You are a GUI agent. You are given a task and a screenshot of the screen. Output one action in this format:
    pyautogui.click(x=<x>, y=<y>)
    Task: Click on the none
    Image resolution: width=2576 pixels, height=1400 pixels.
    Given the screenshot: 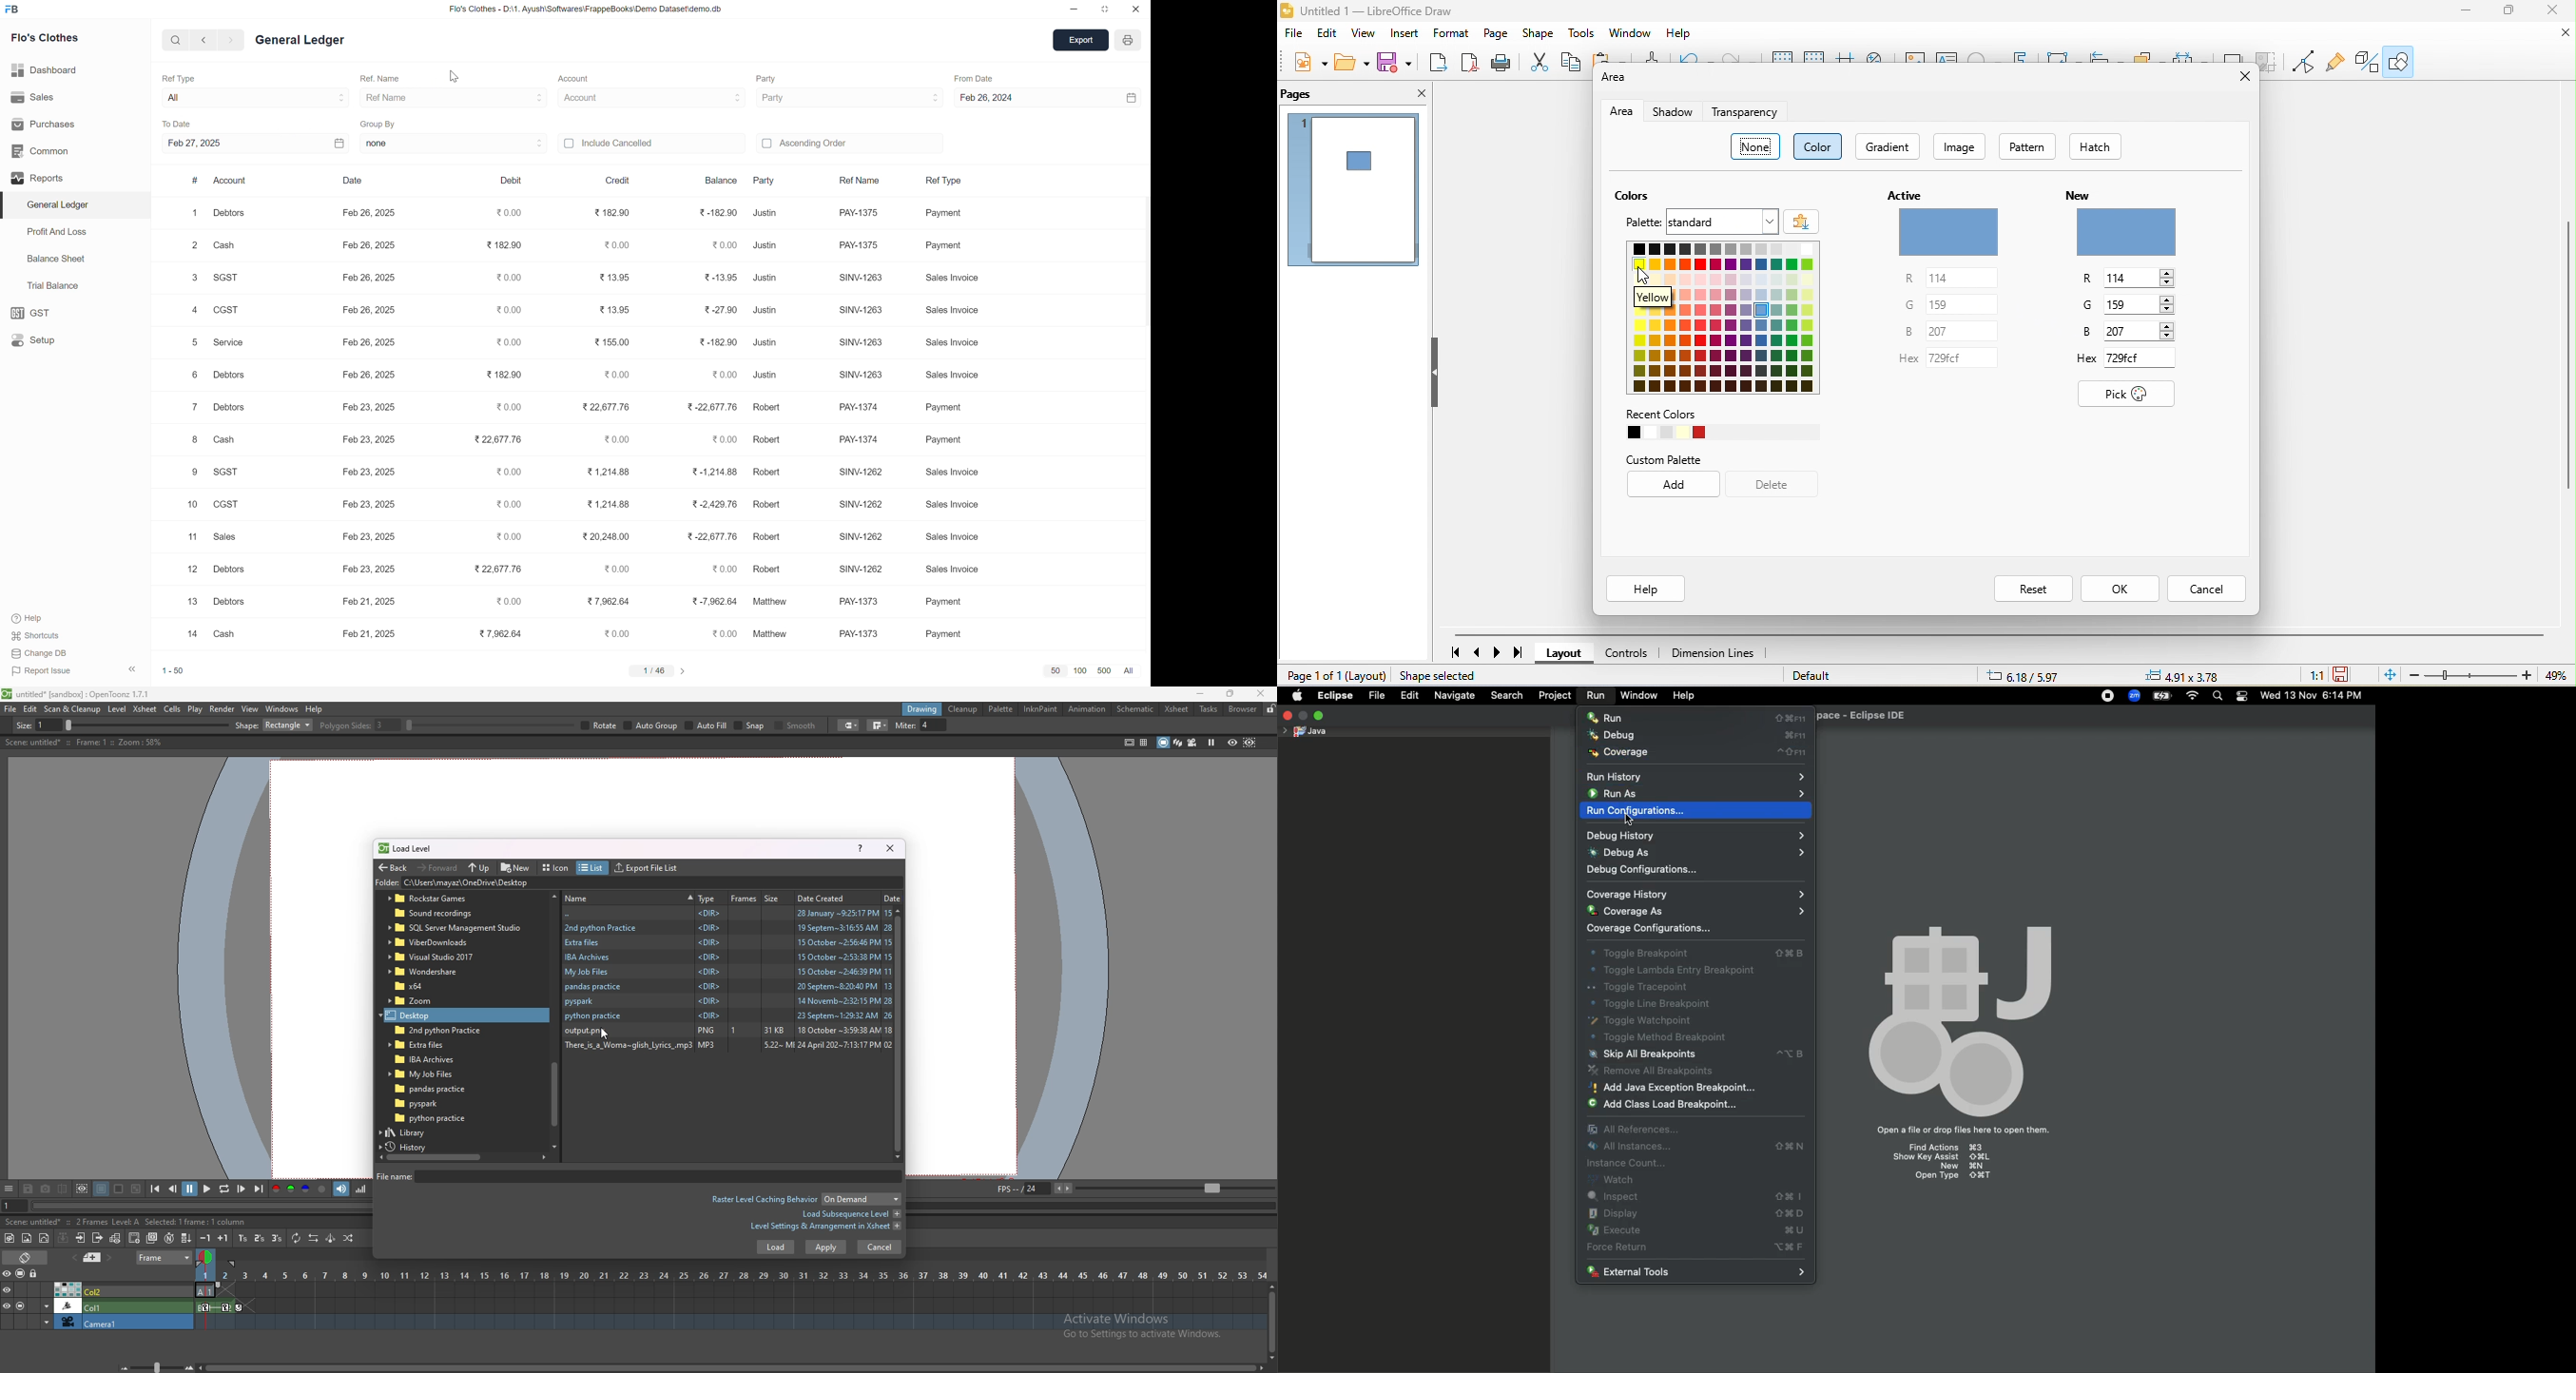 What is the action you would take?
    pyautogui.click(x=454, y=143)
    